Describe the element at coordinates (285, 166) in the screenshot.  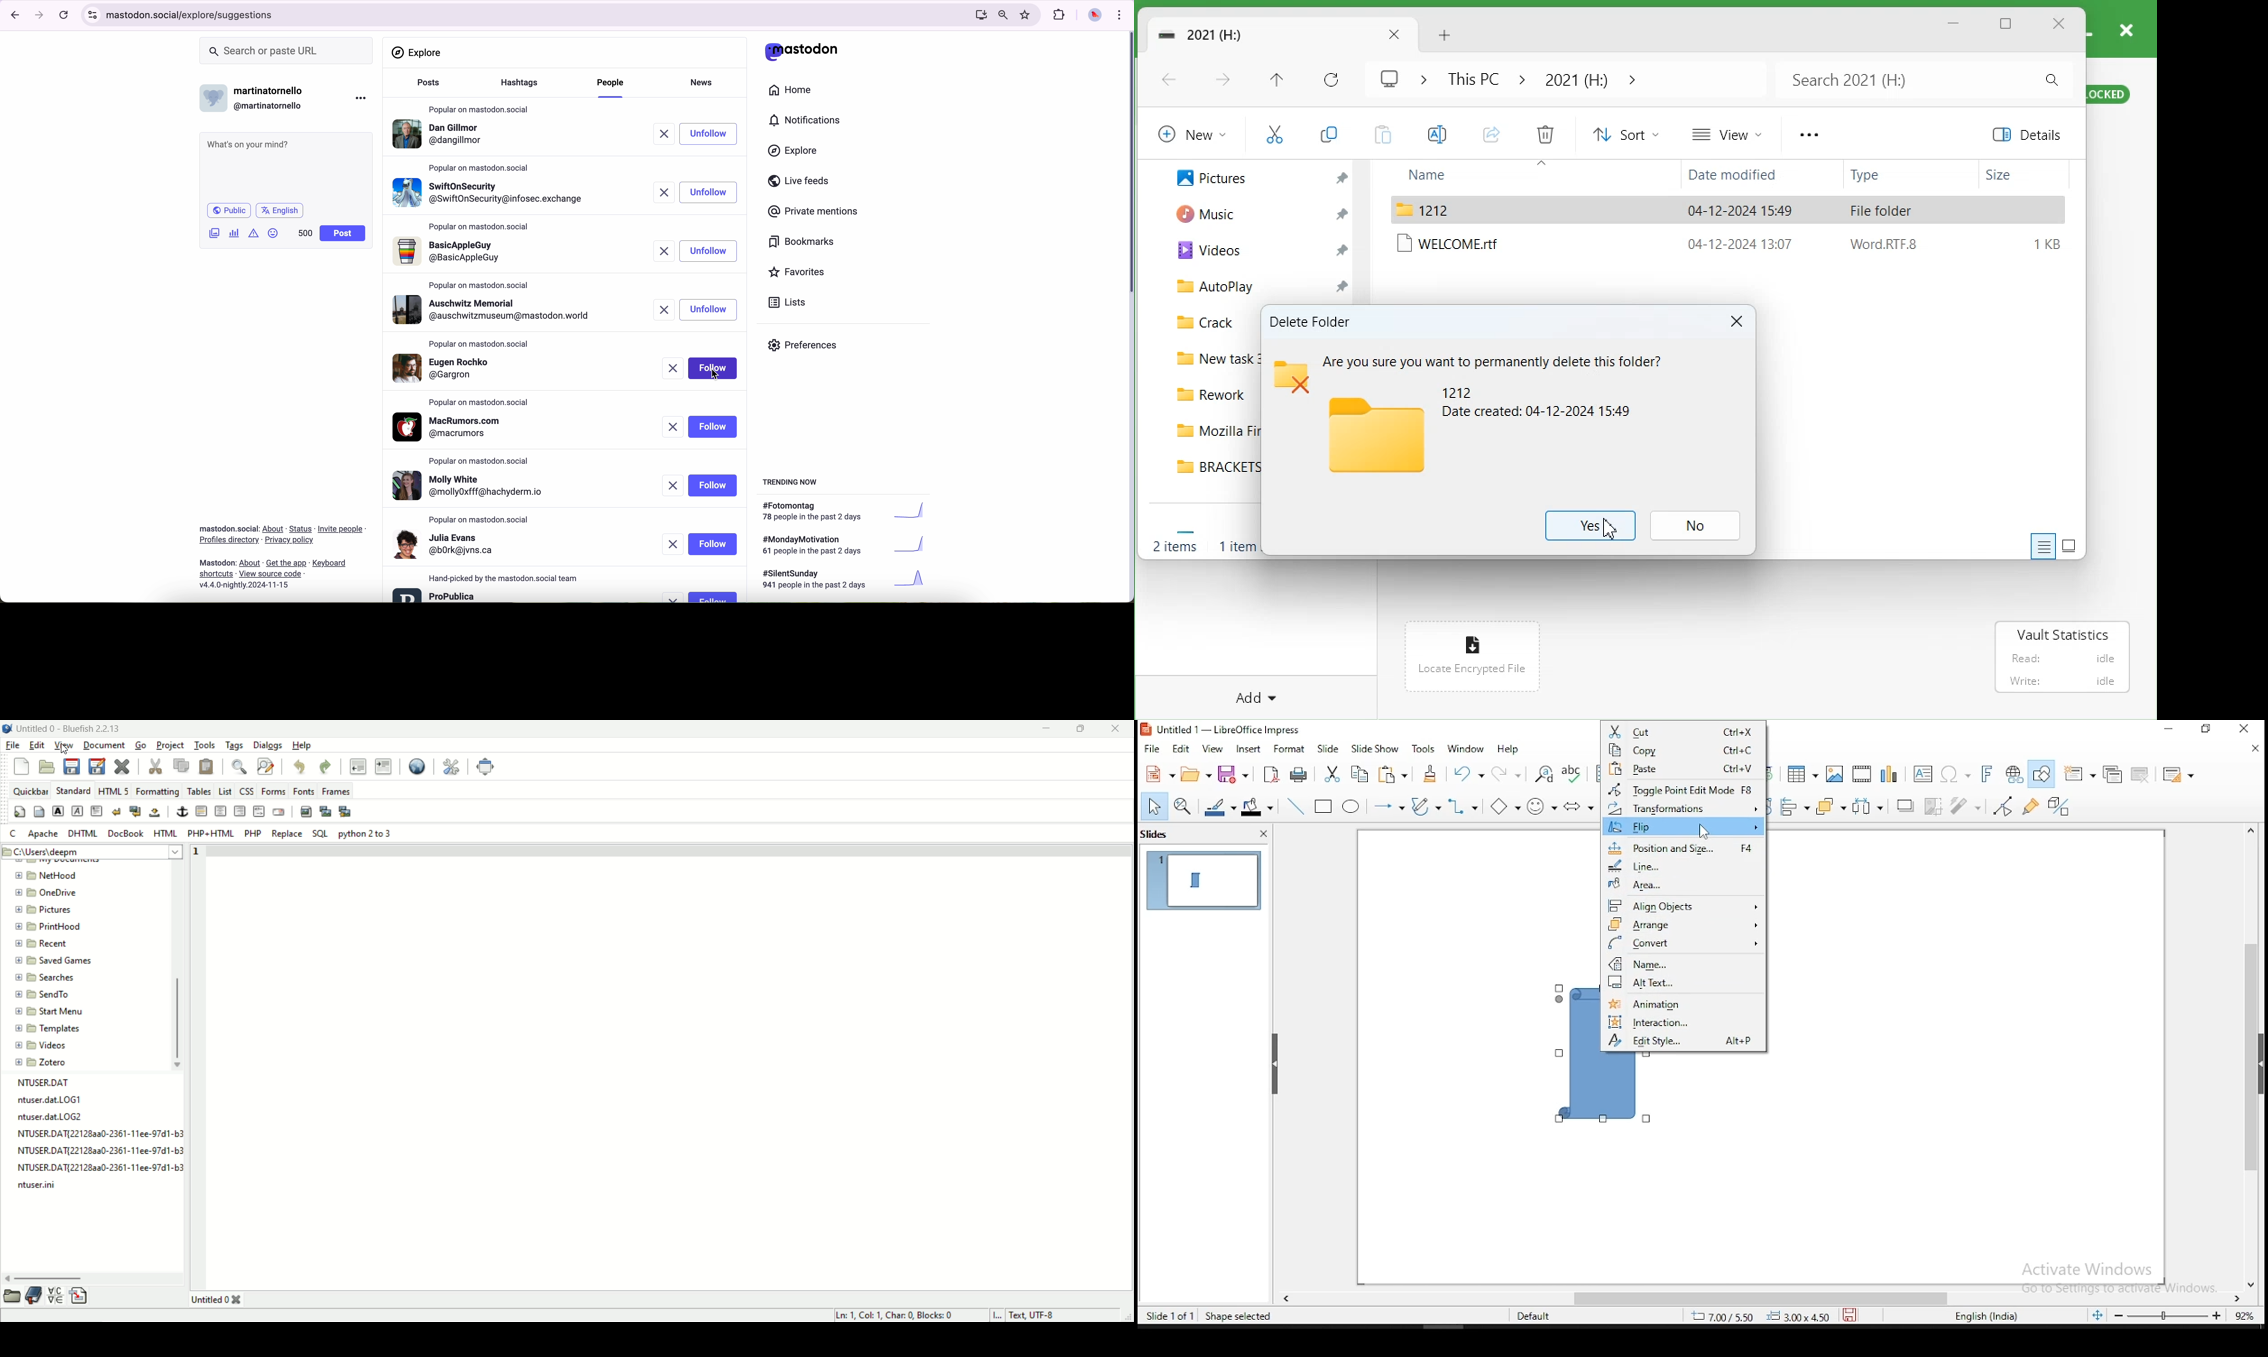
I see `what's on your mind?` at that location.